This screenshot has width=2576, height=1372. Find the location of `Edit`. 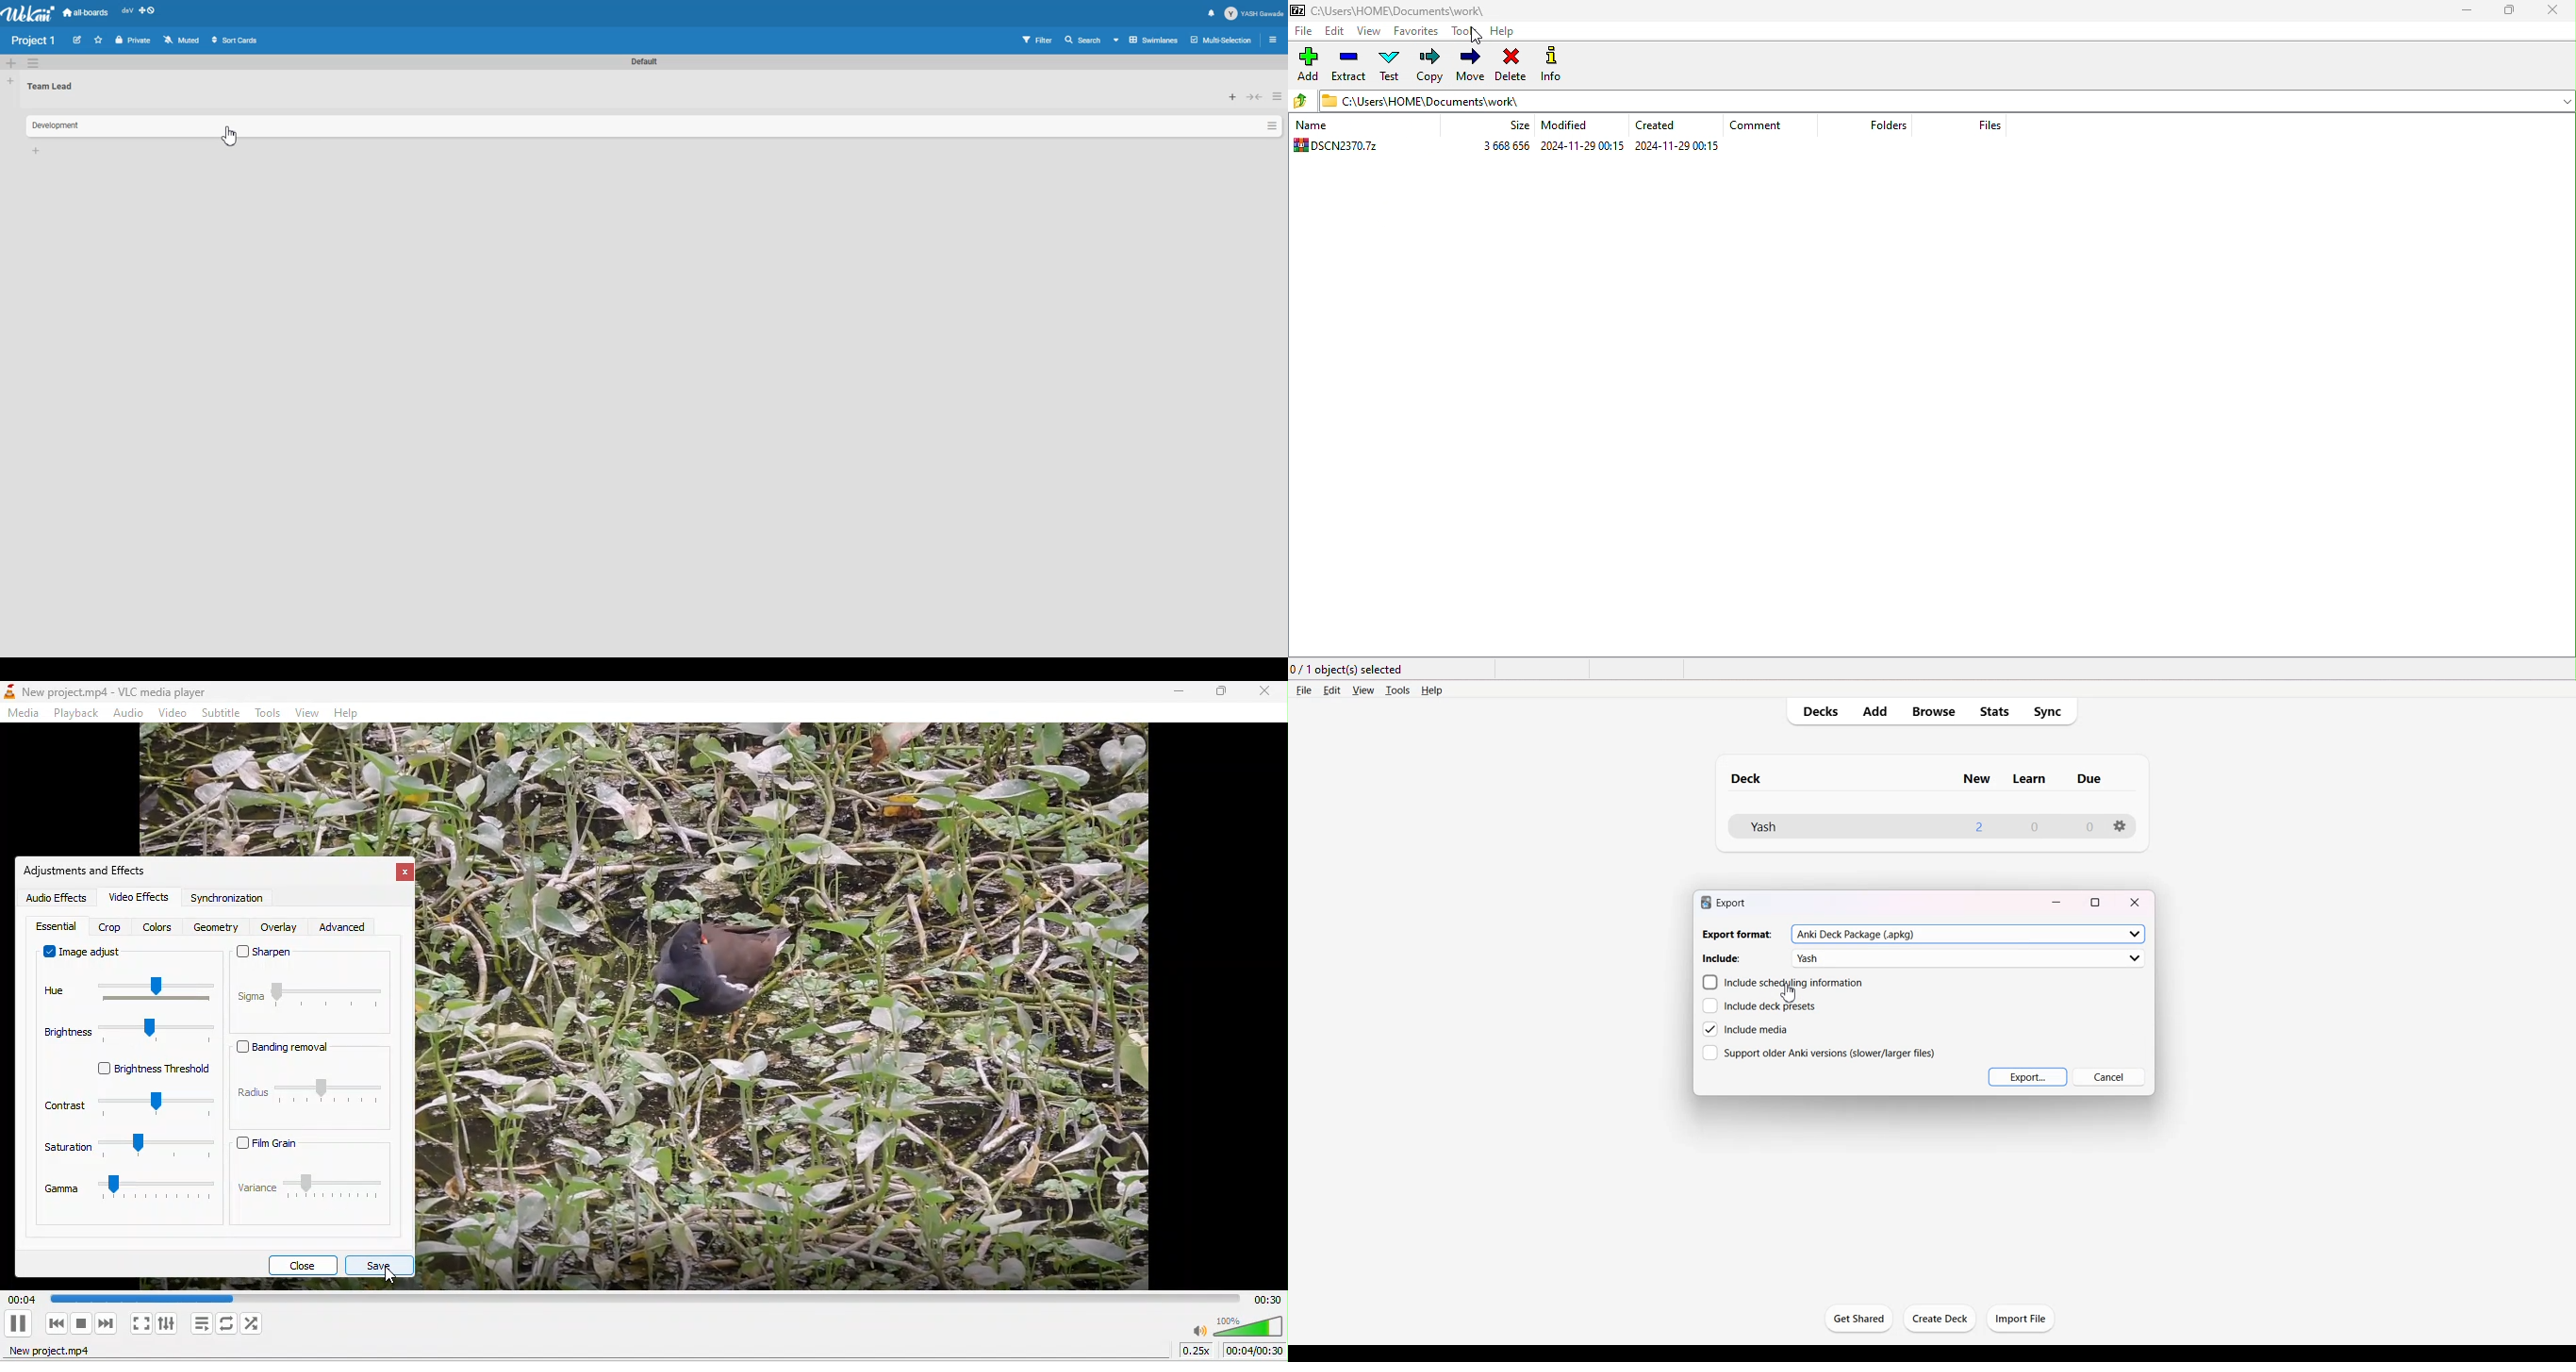

Edit is located at coordinates (1334, 690).